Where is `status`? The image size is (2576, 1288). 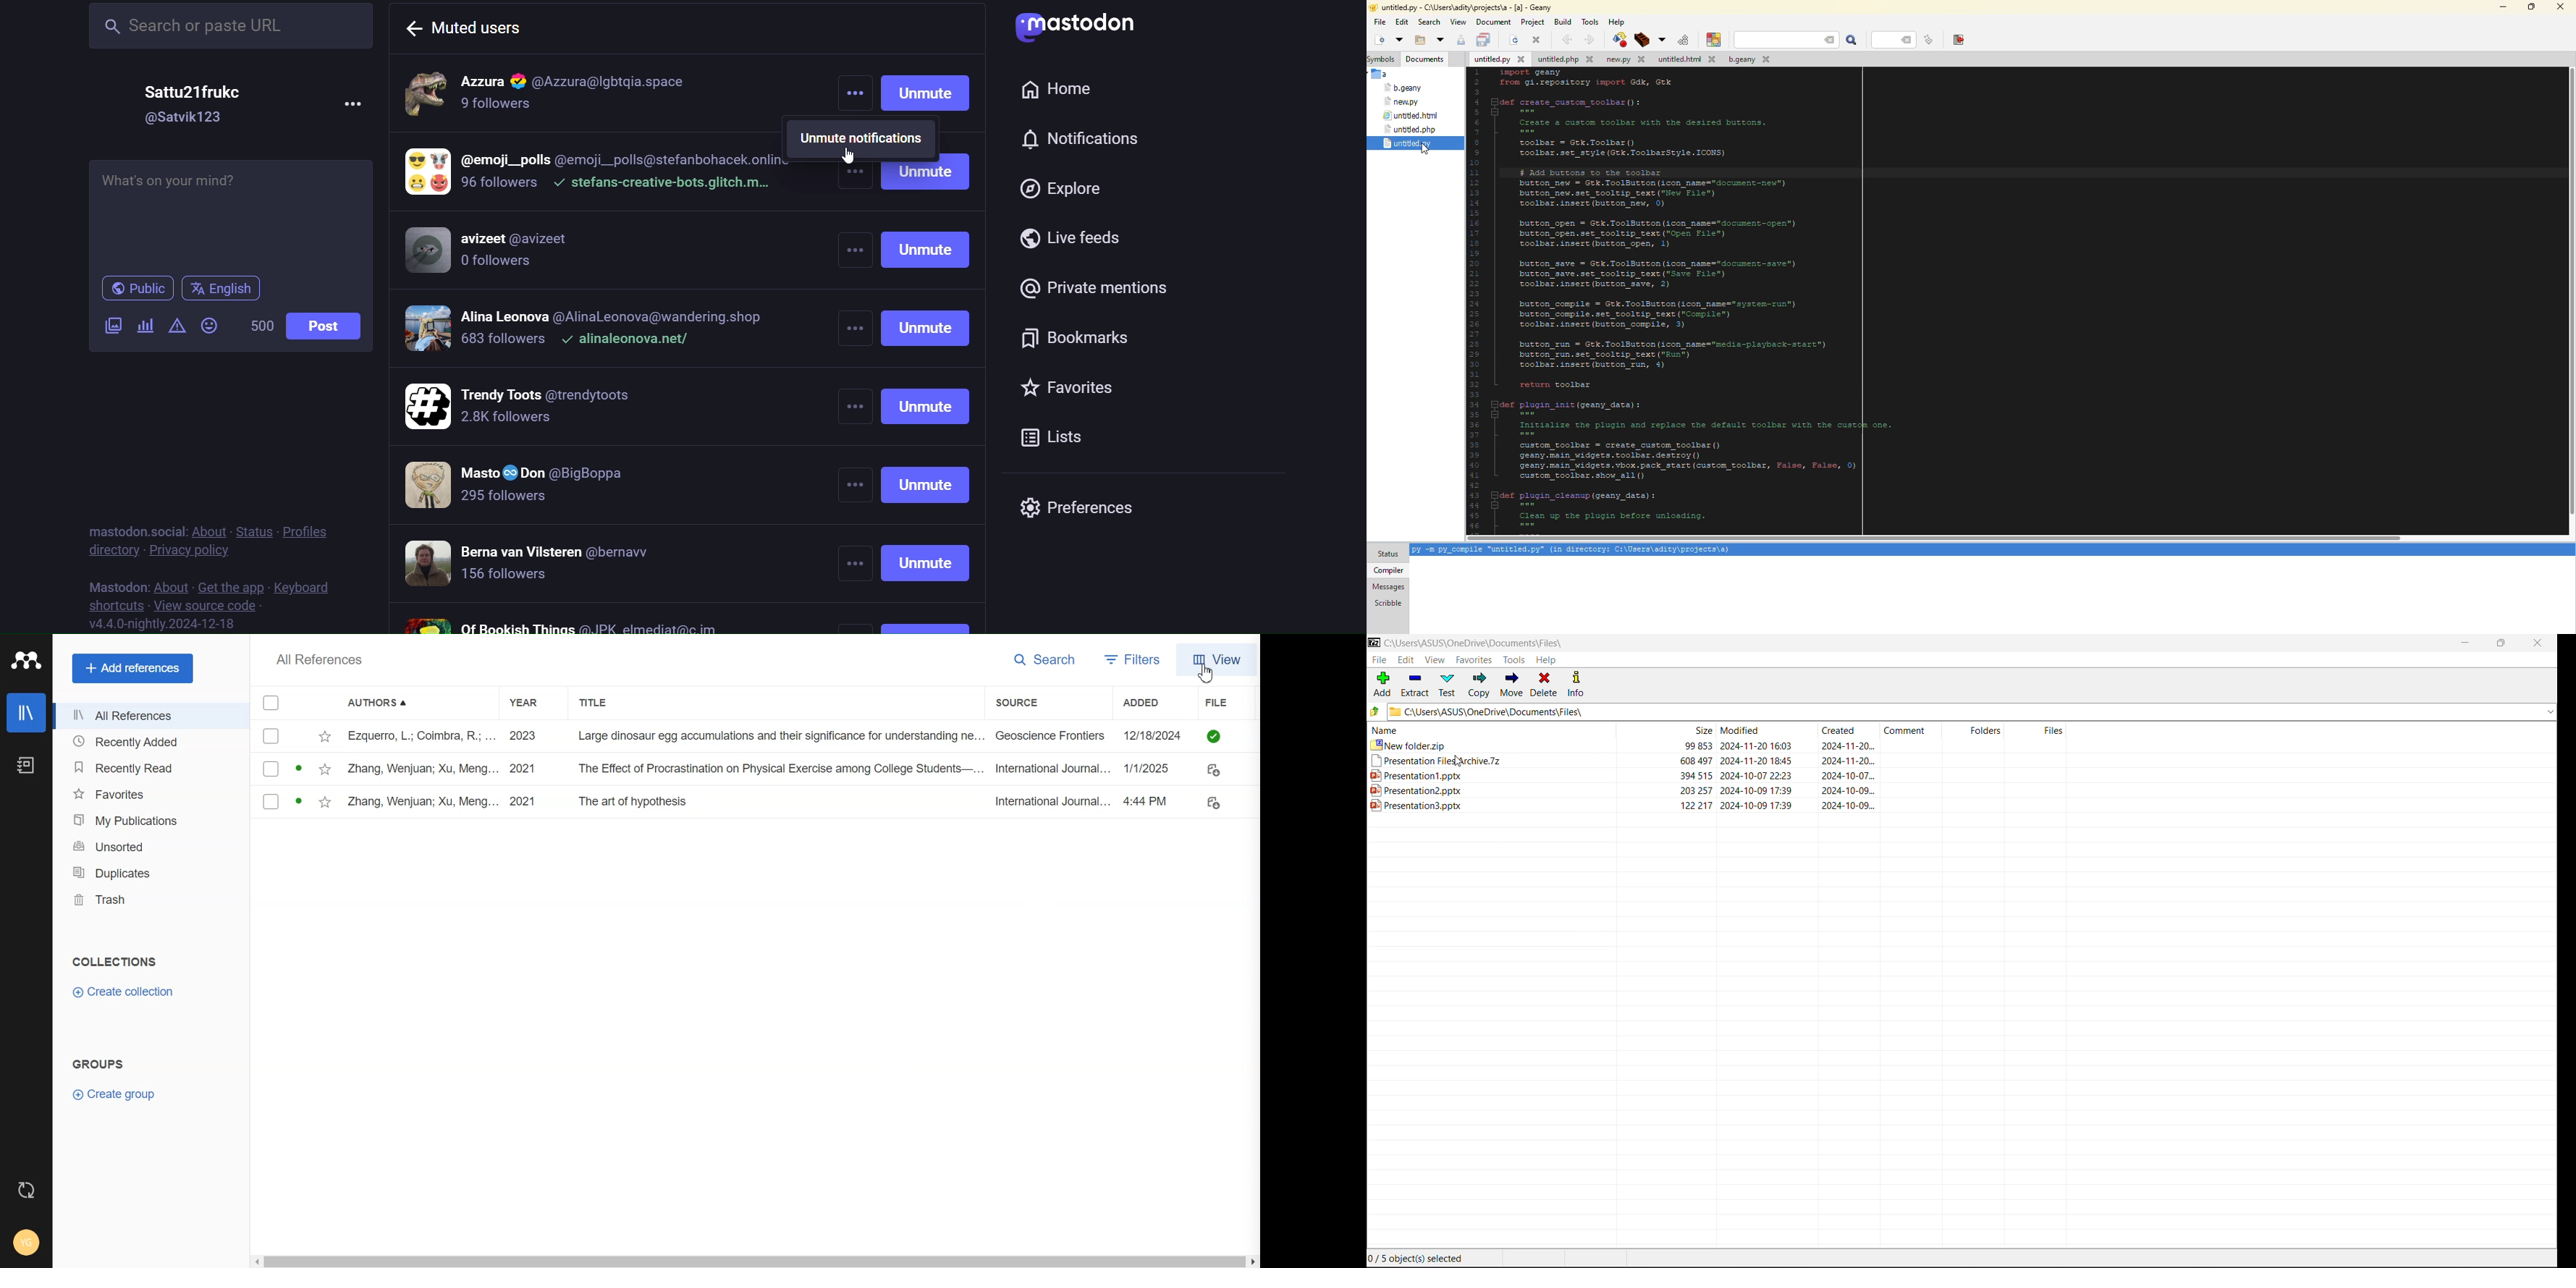
status is located at coordinates (1388, 554).